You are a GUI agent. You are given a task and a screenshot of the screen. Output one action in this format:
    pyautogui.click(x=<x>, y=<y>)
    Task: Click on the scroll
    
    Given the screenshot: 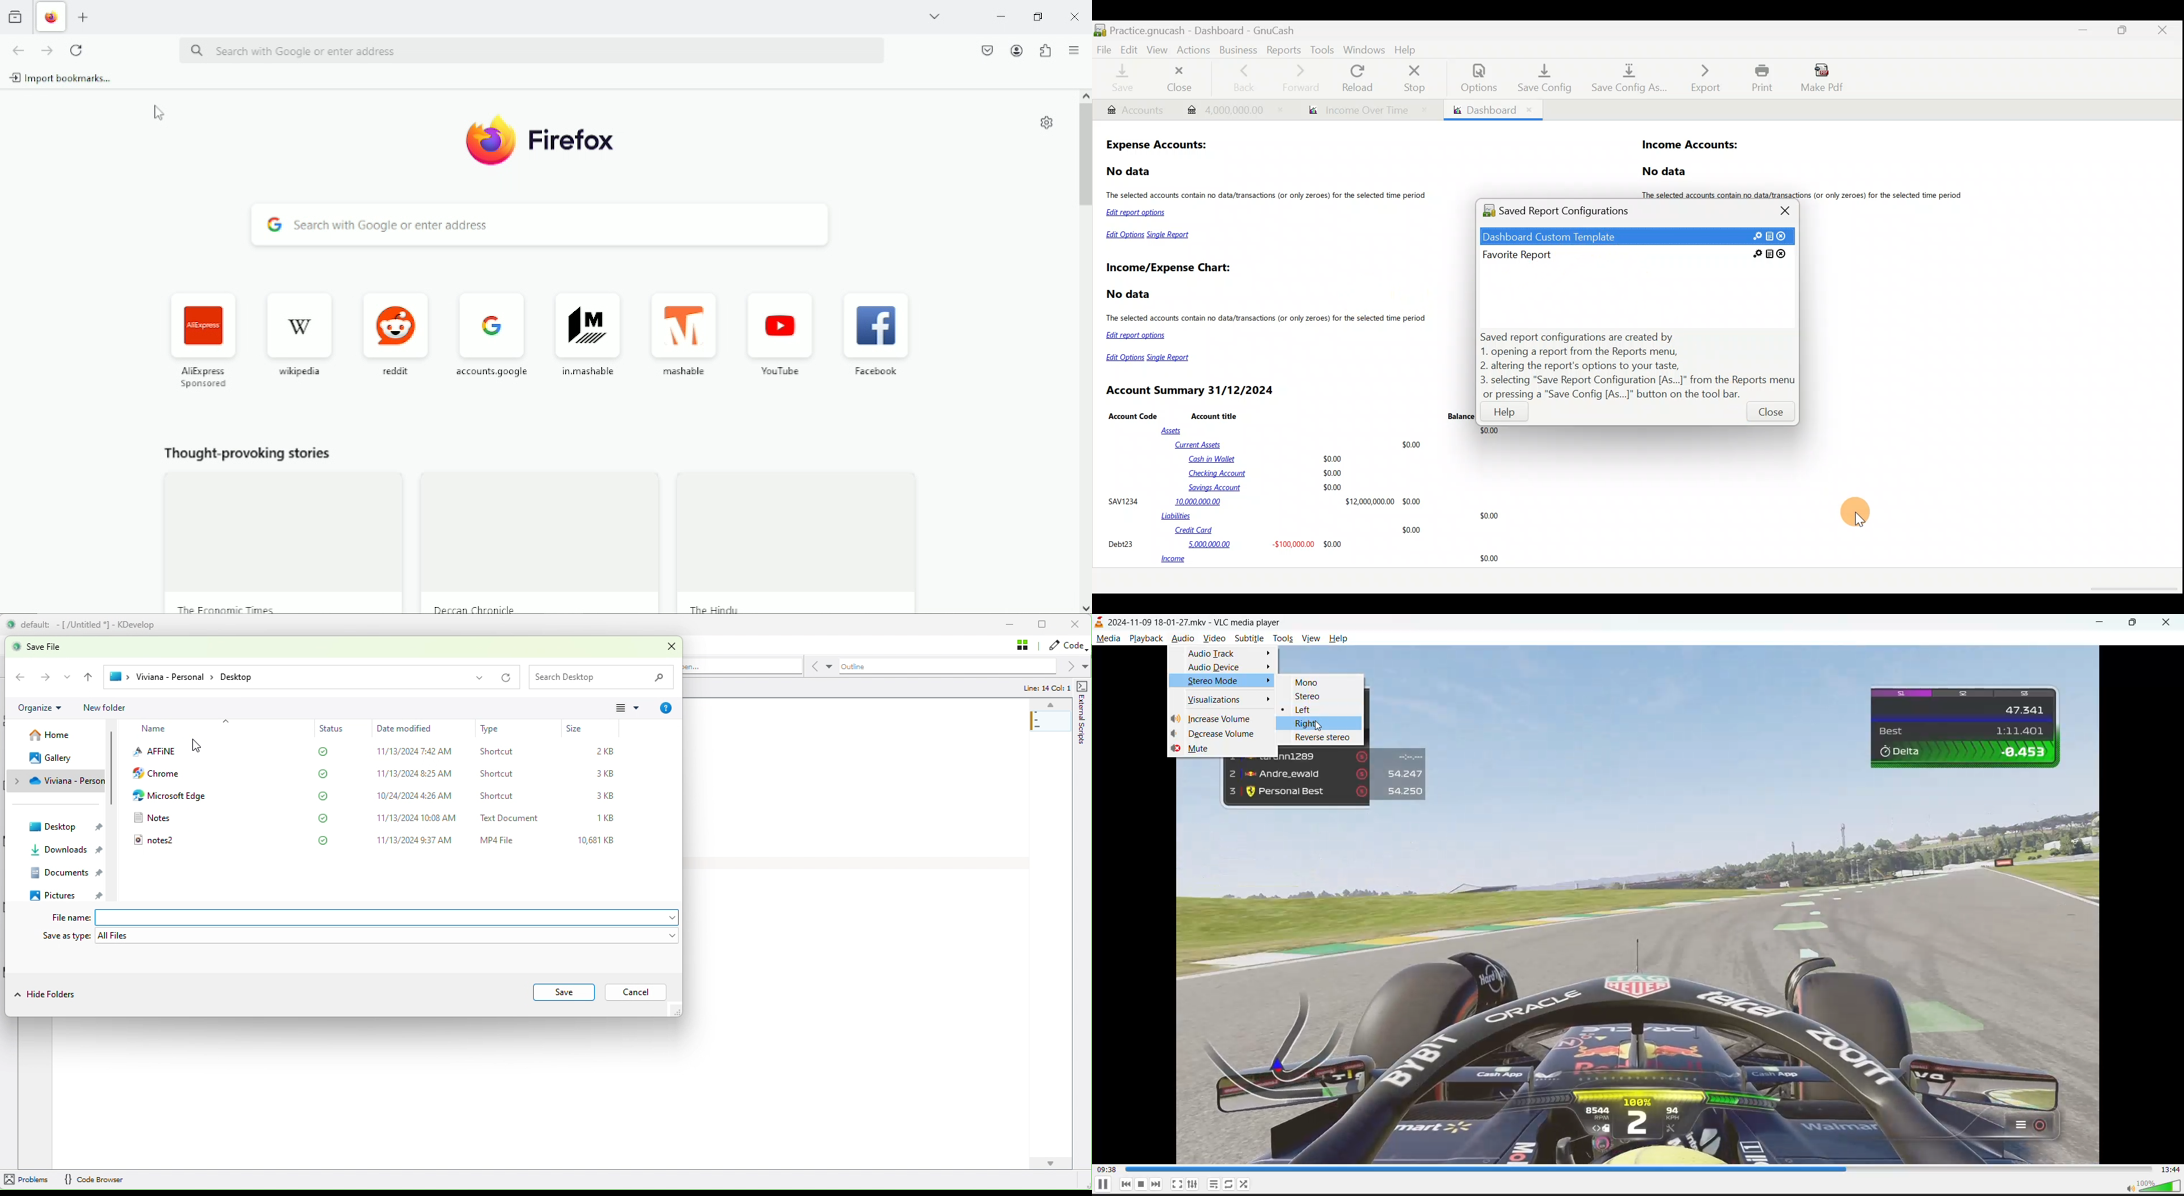 What is the action you would take?
    pyautogui.click(x=2132, y=590)
    